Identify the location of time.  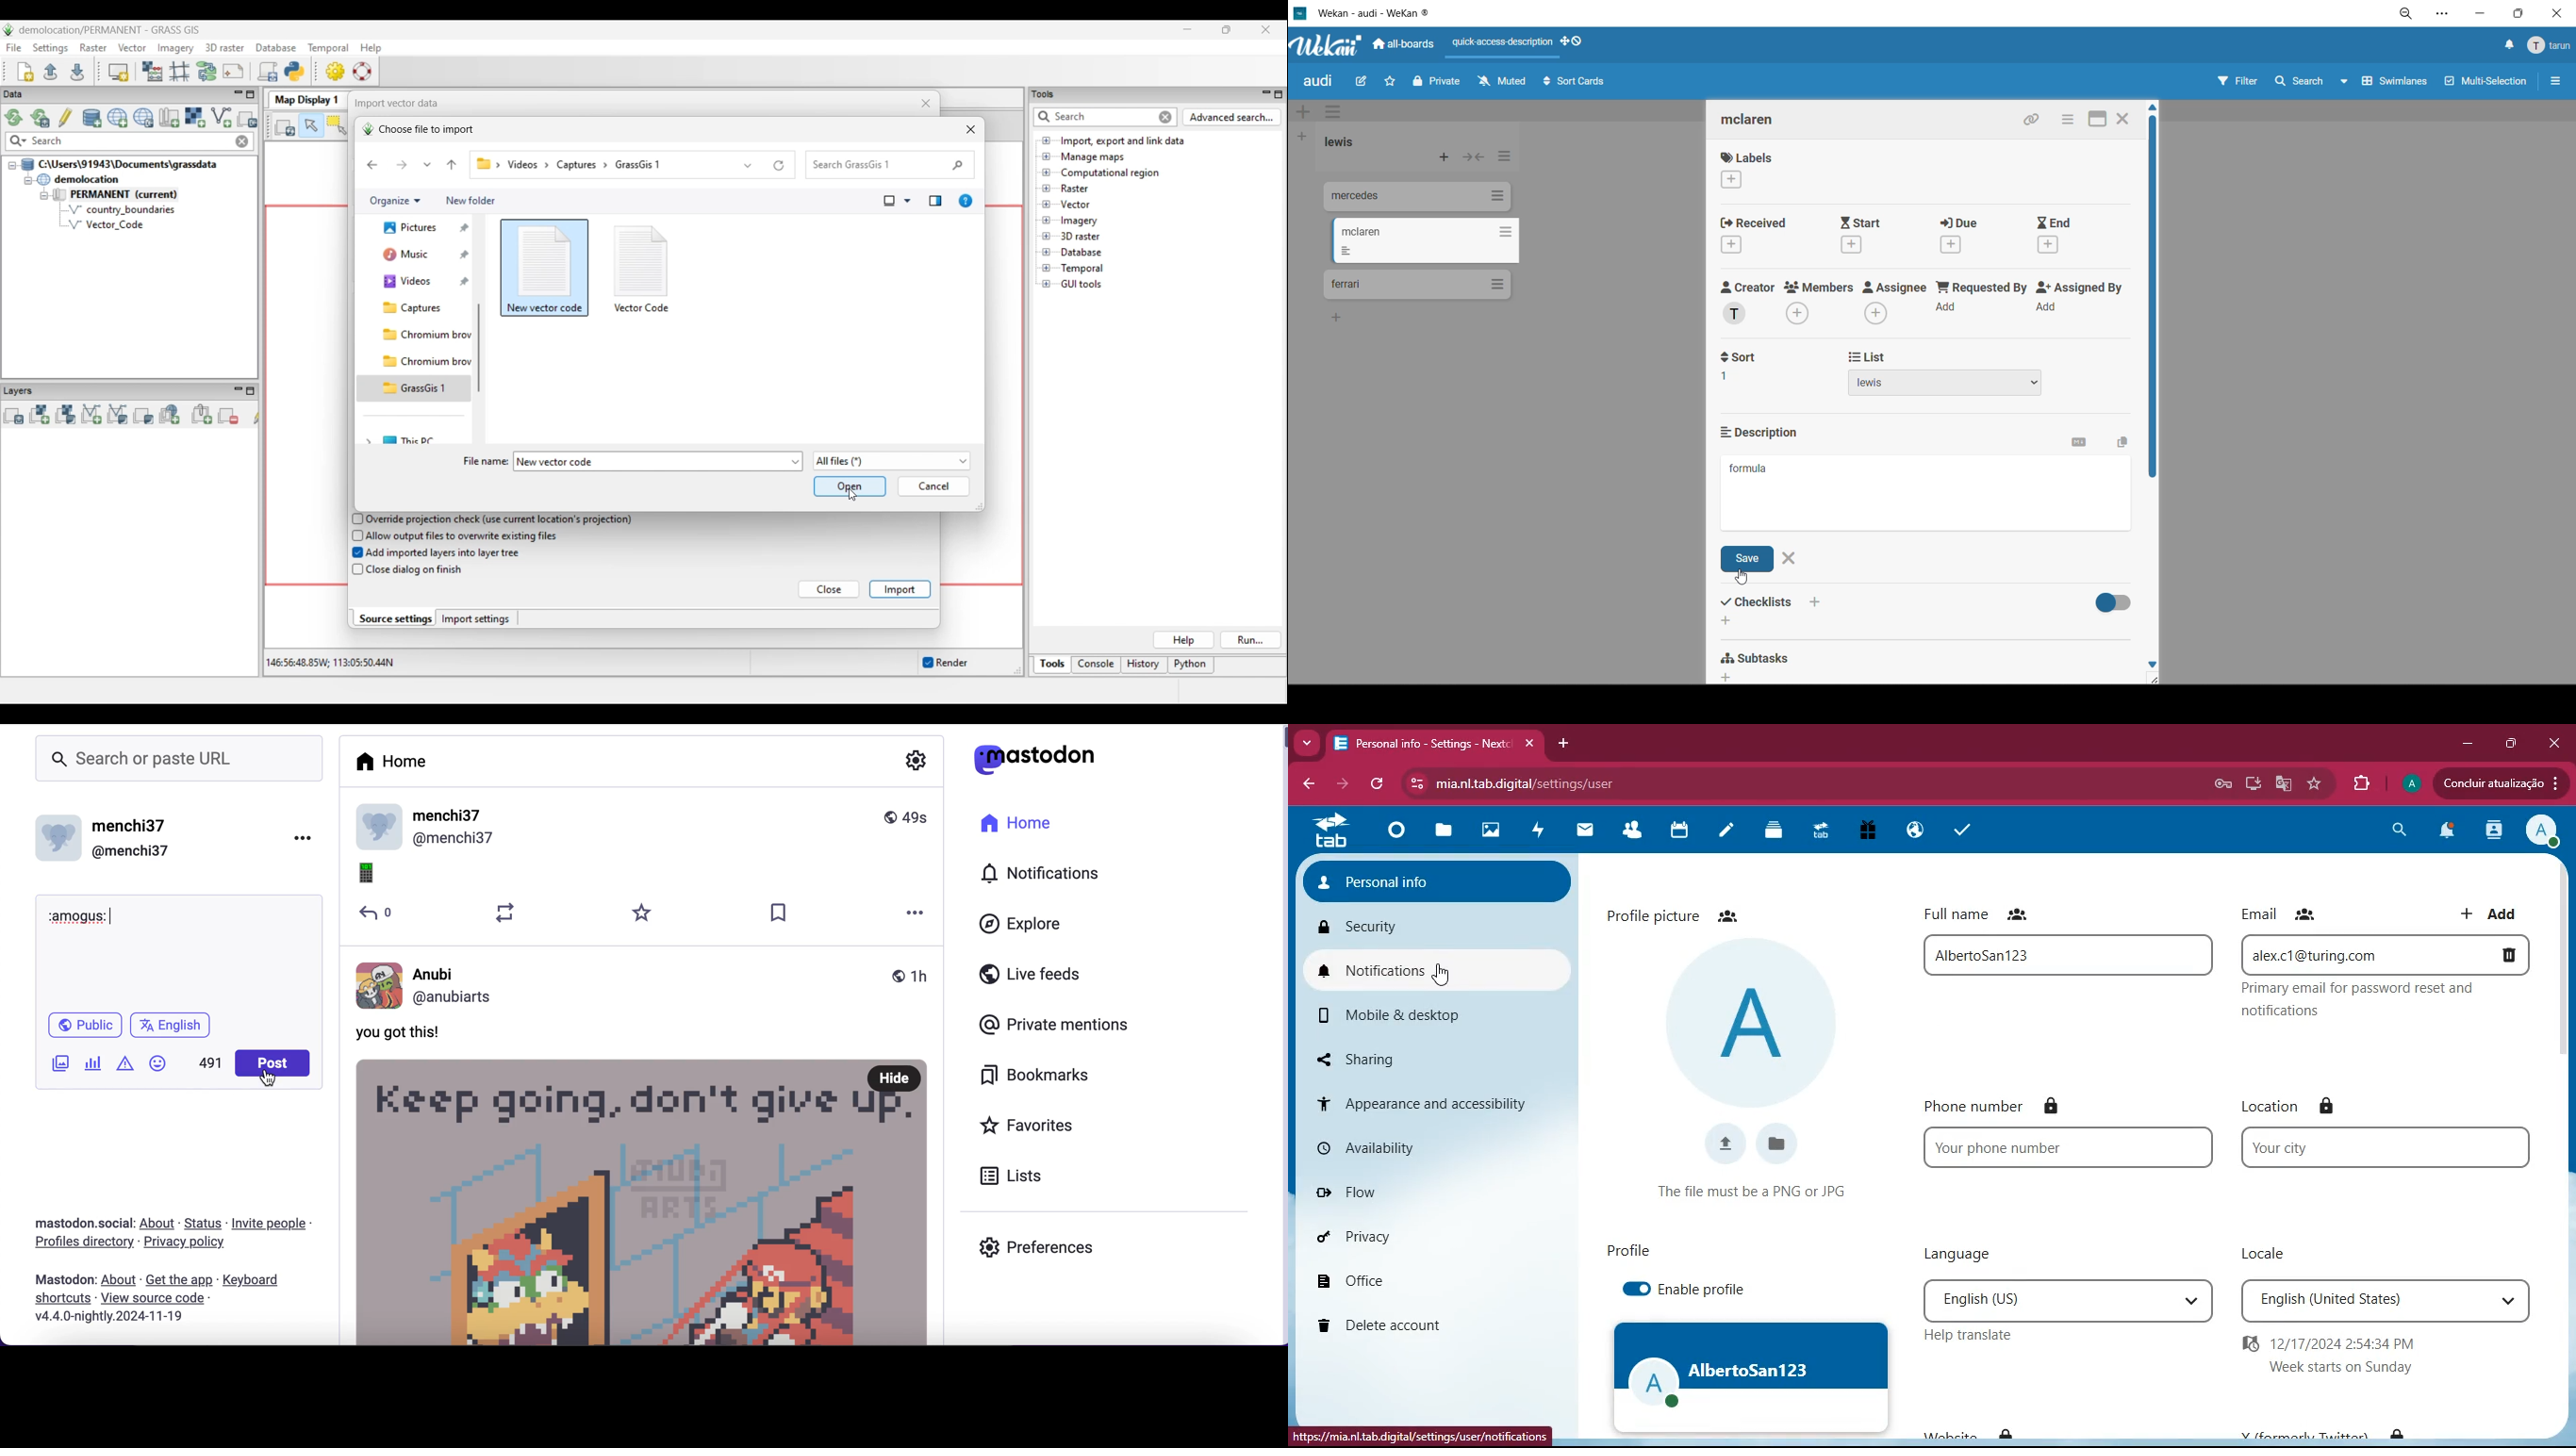
(2338, 1358).